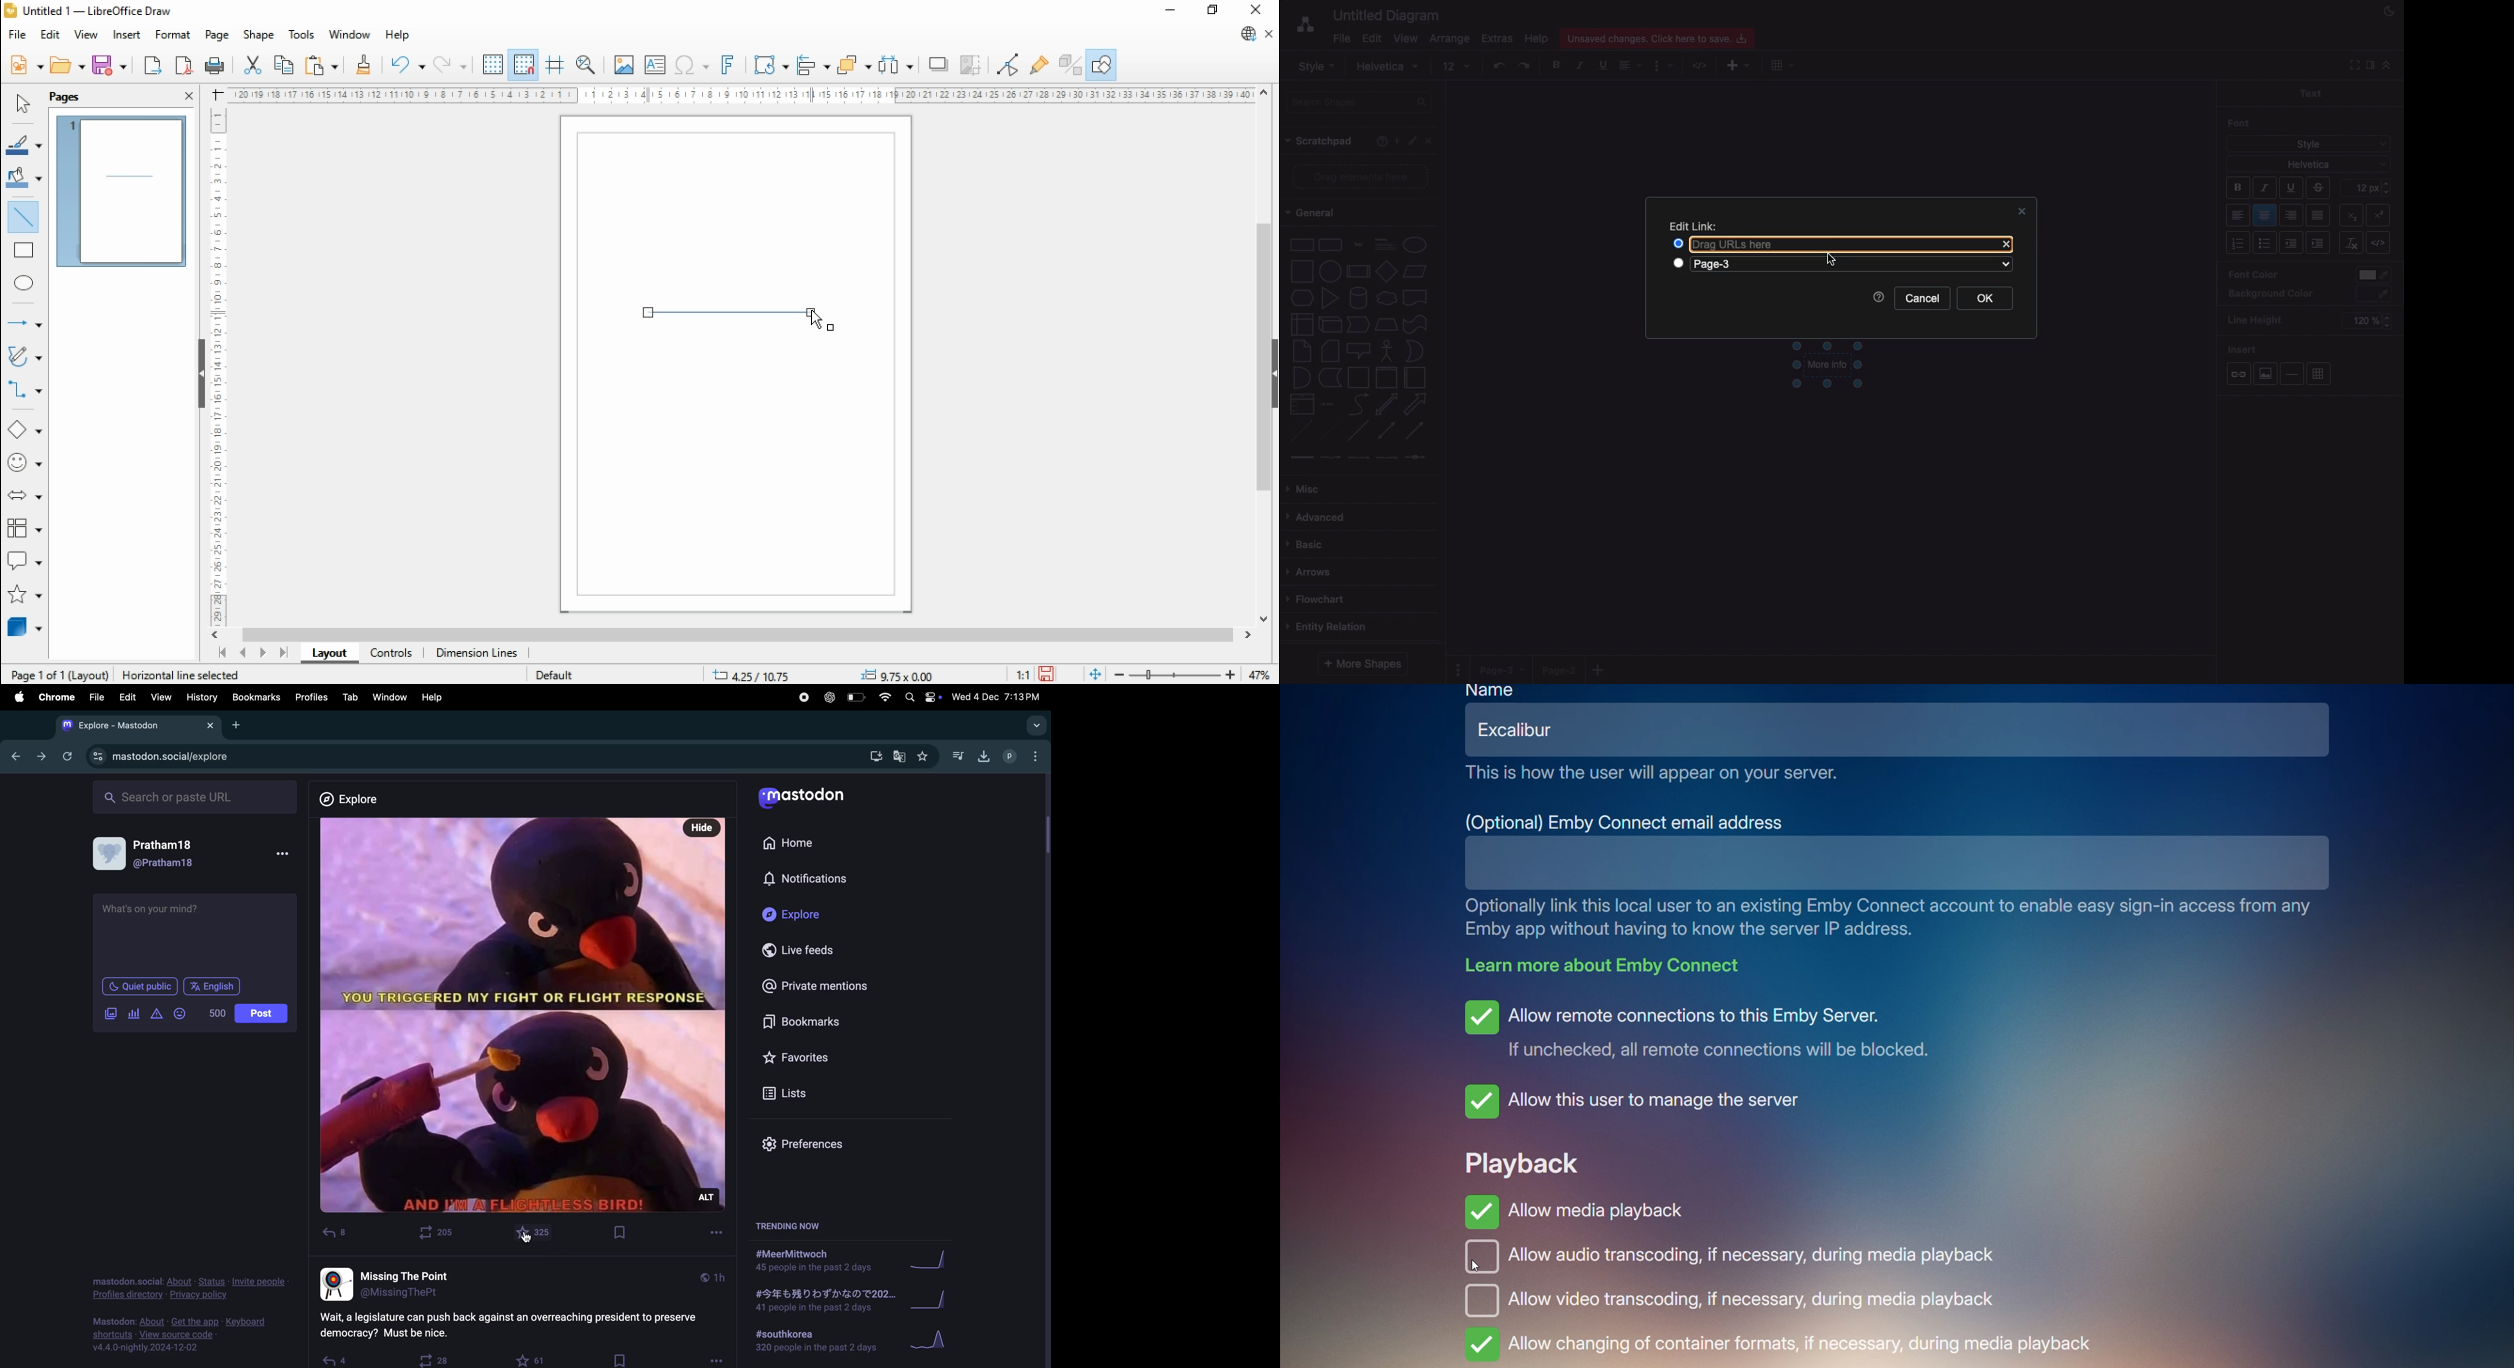 This screenshot has height=1372, width=2520. Describe the element at coordinates (259, 35) in the screenshot. I see `shape` at that location.